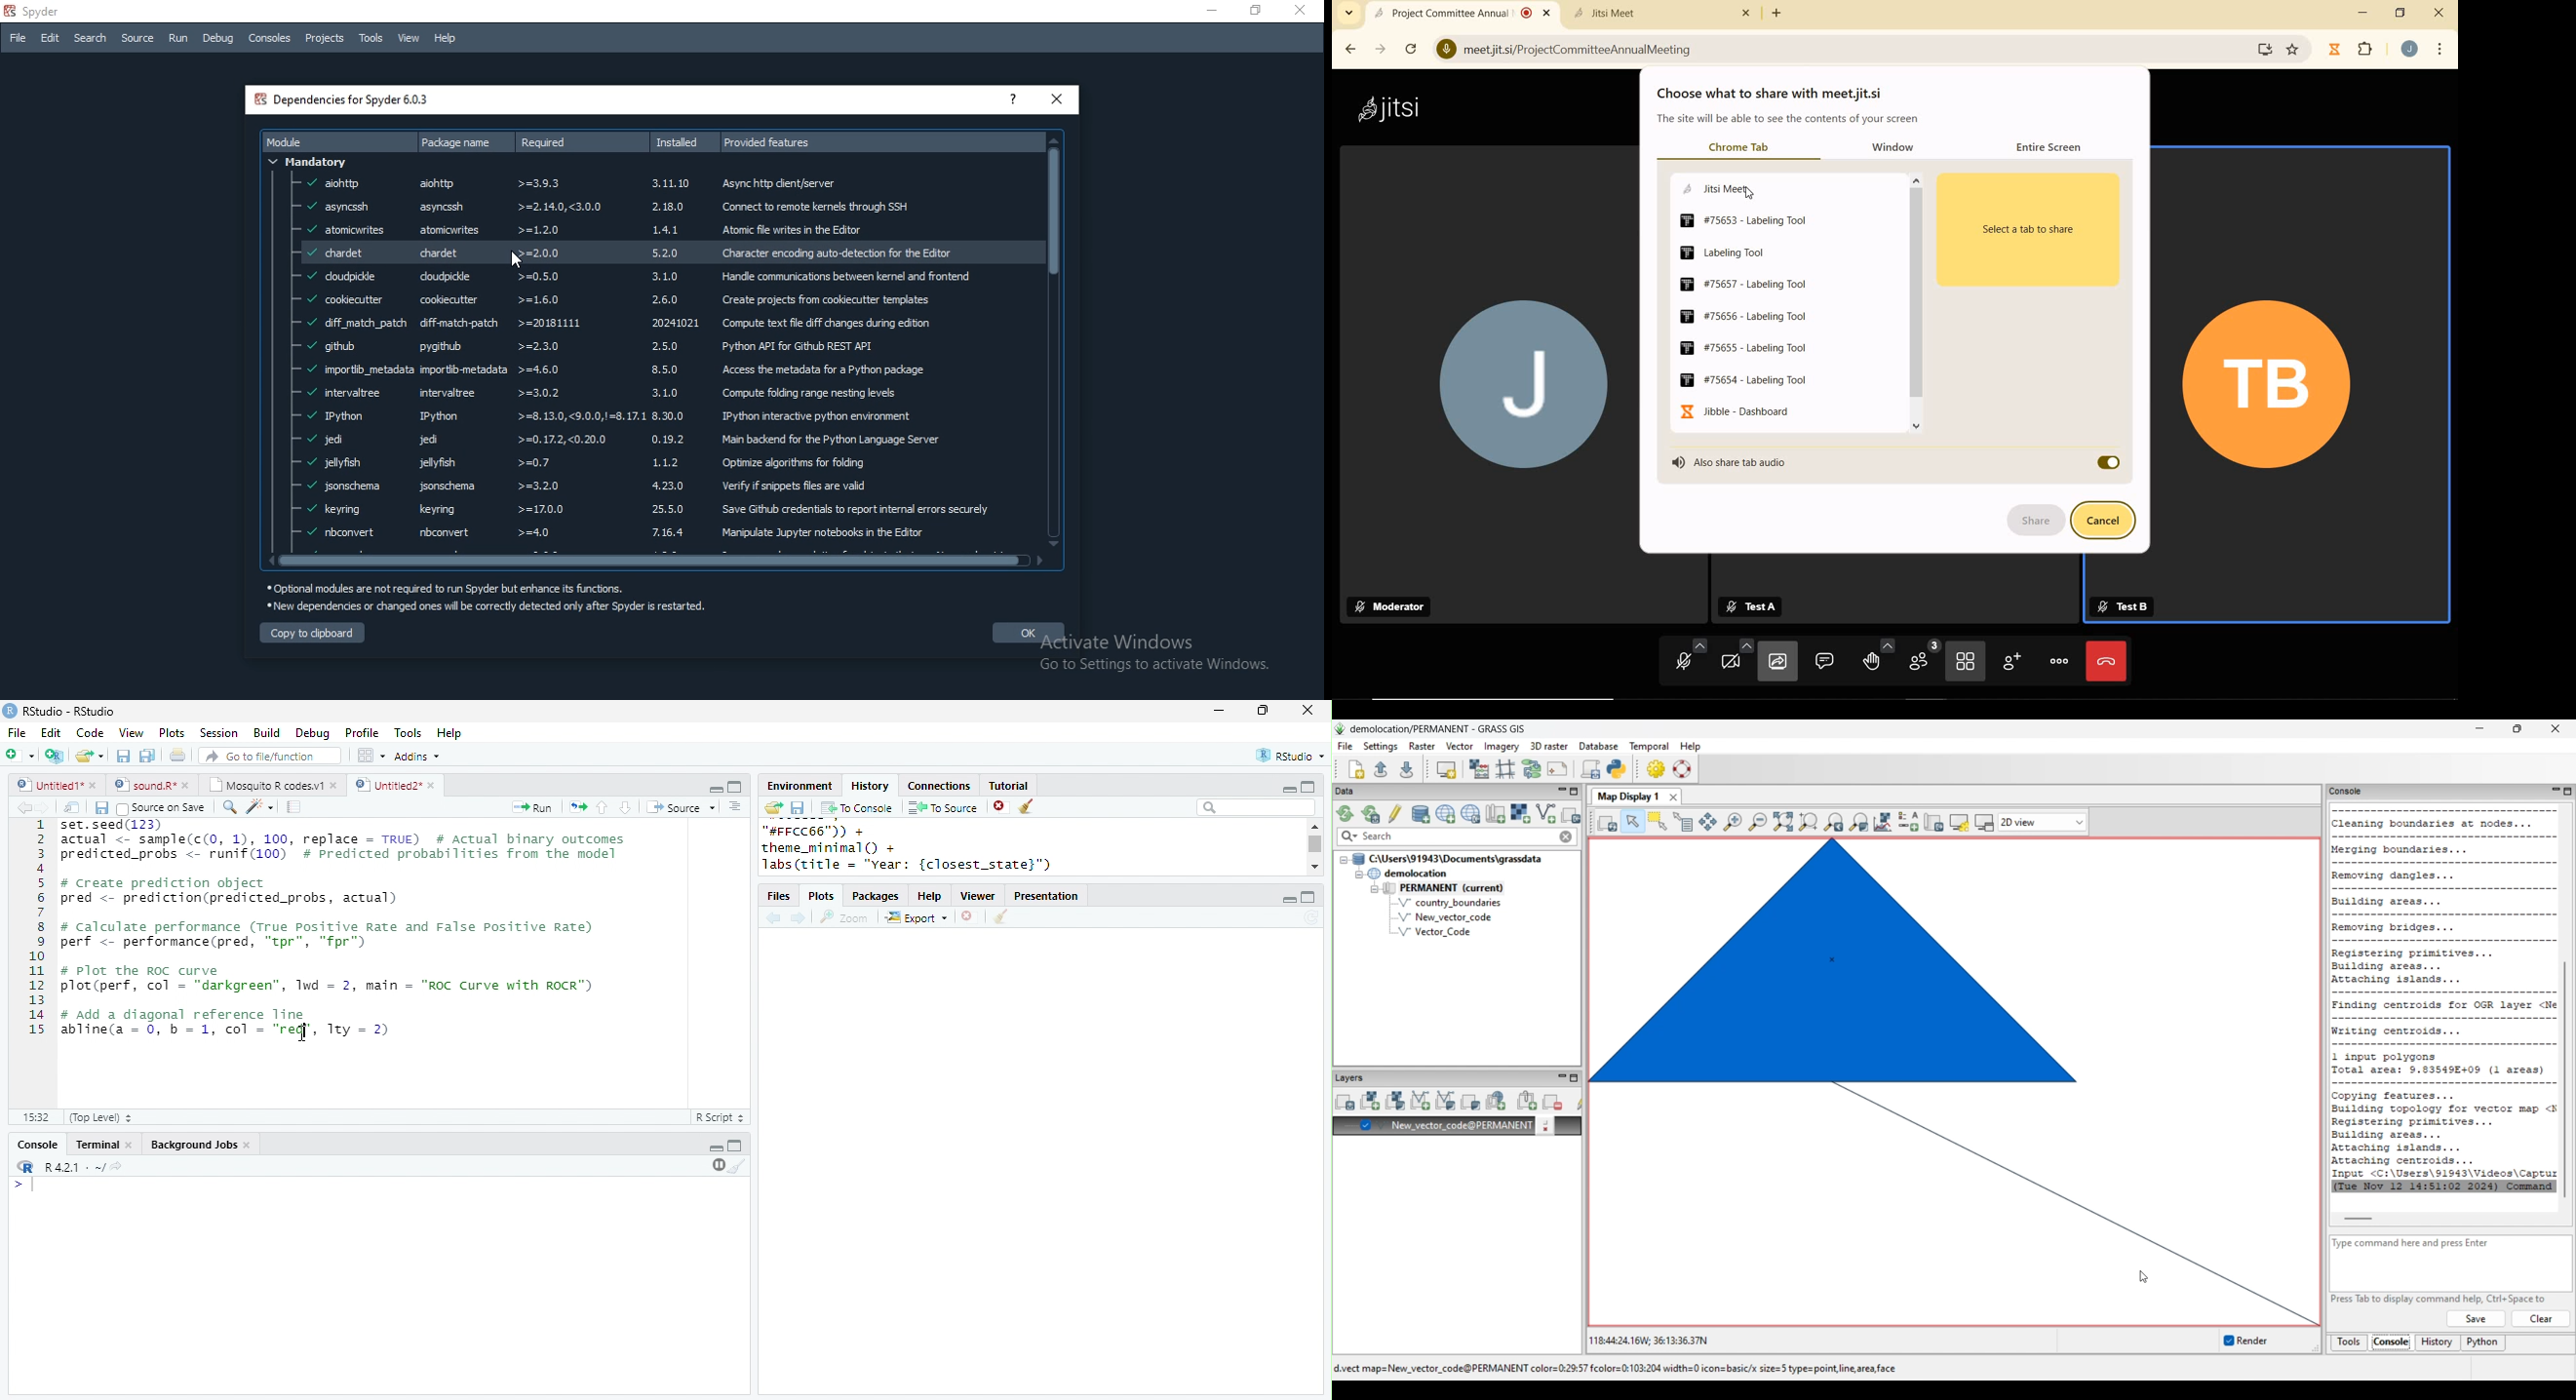 This screenshot has width=2576, height=1400. What do you see at coordinates (26, 1185) in the screenshot?
I see `>` at bounding box center [26, 1185].